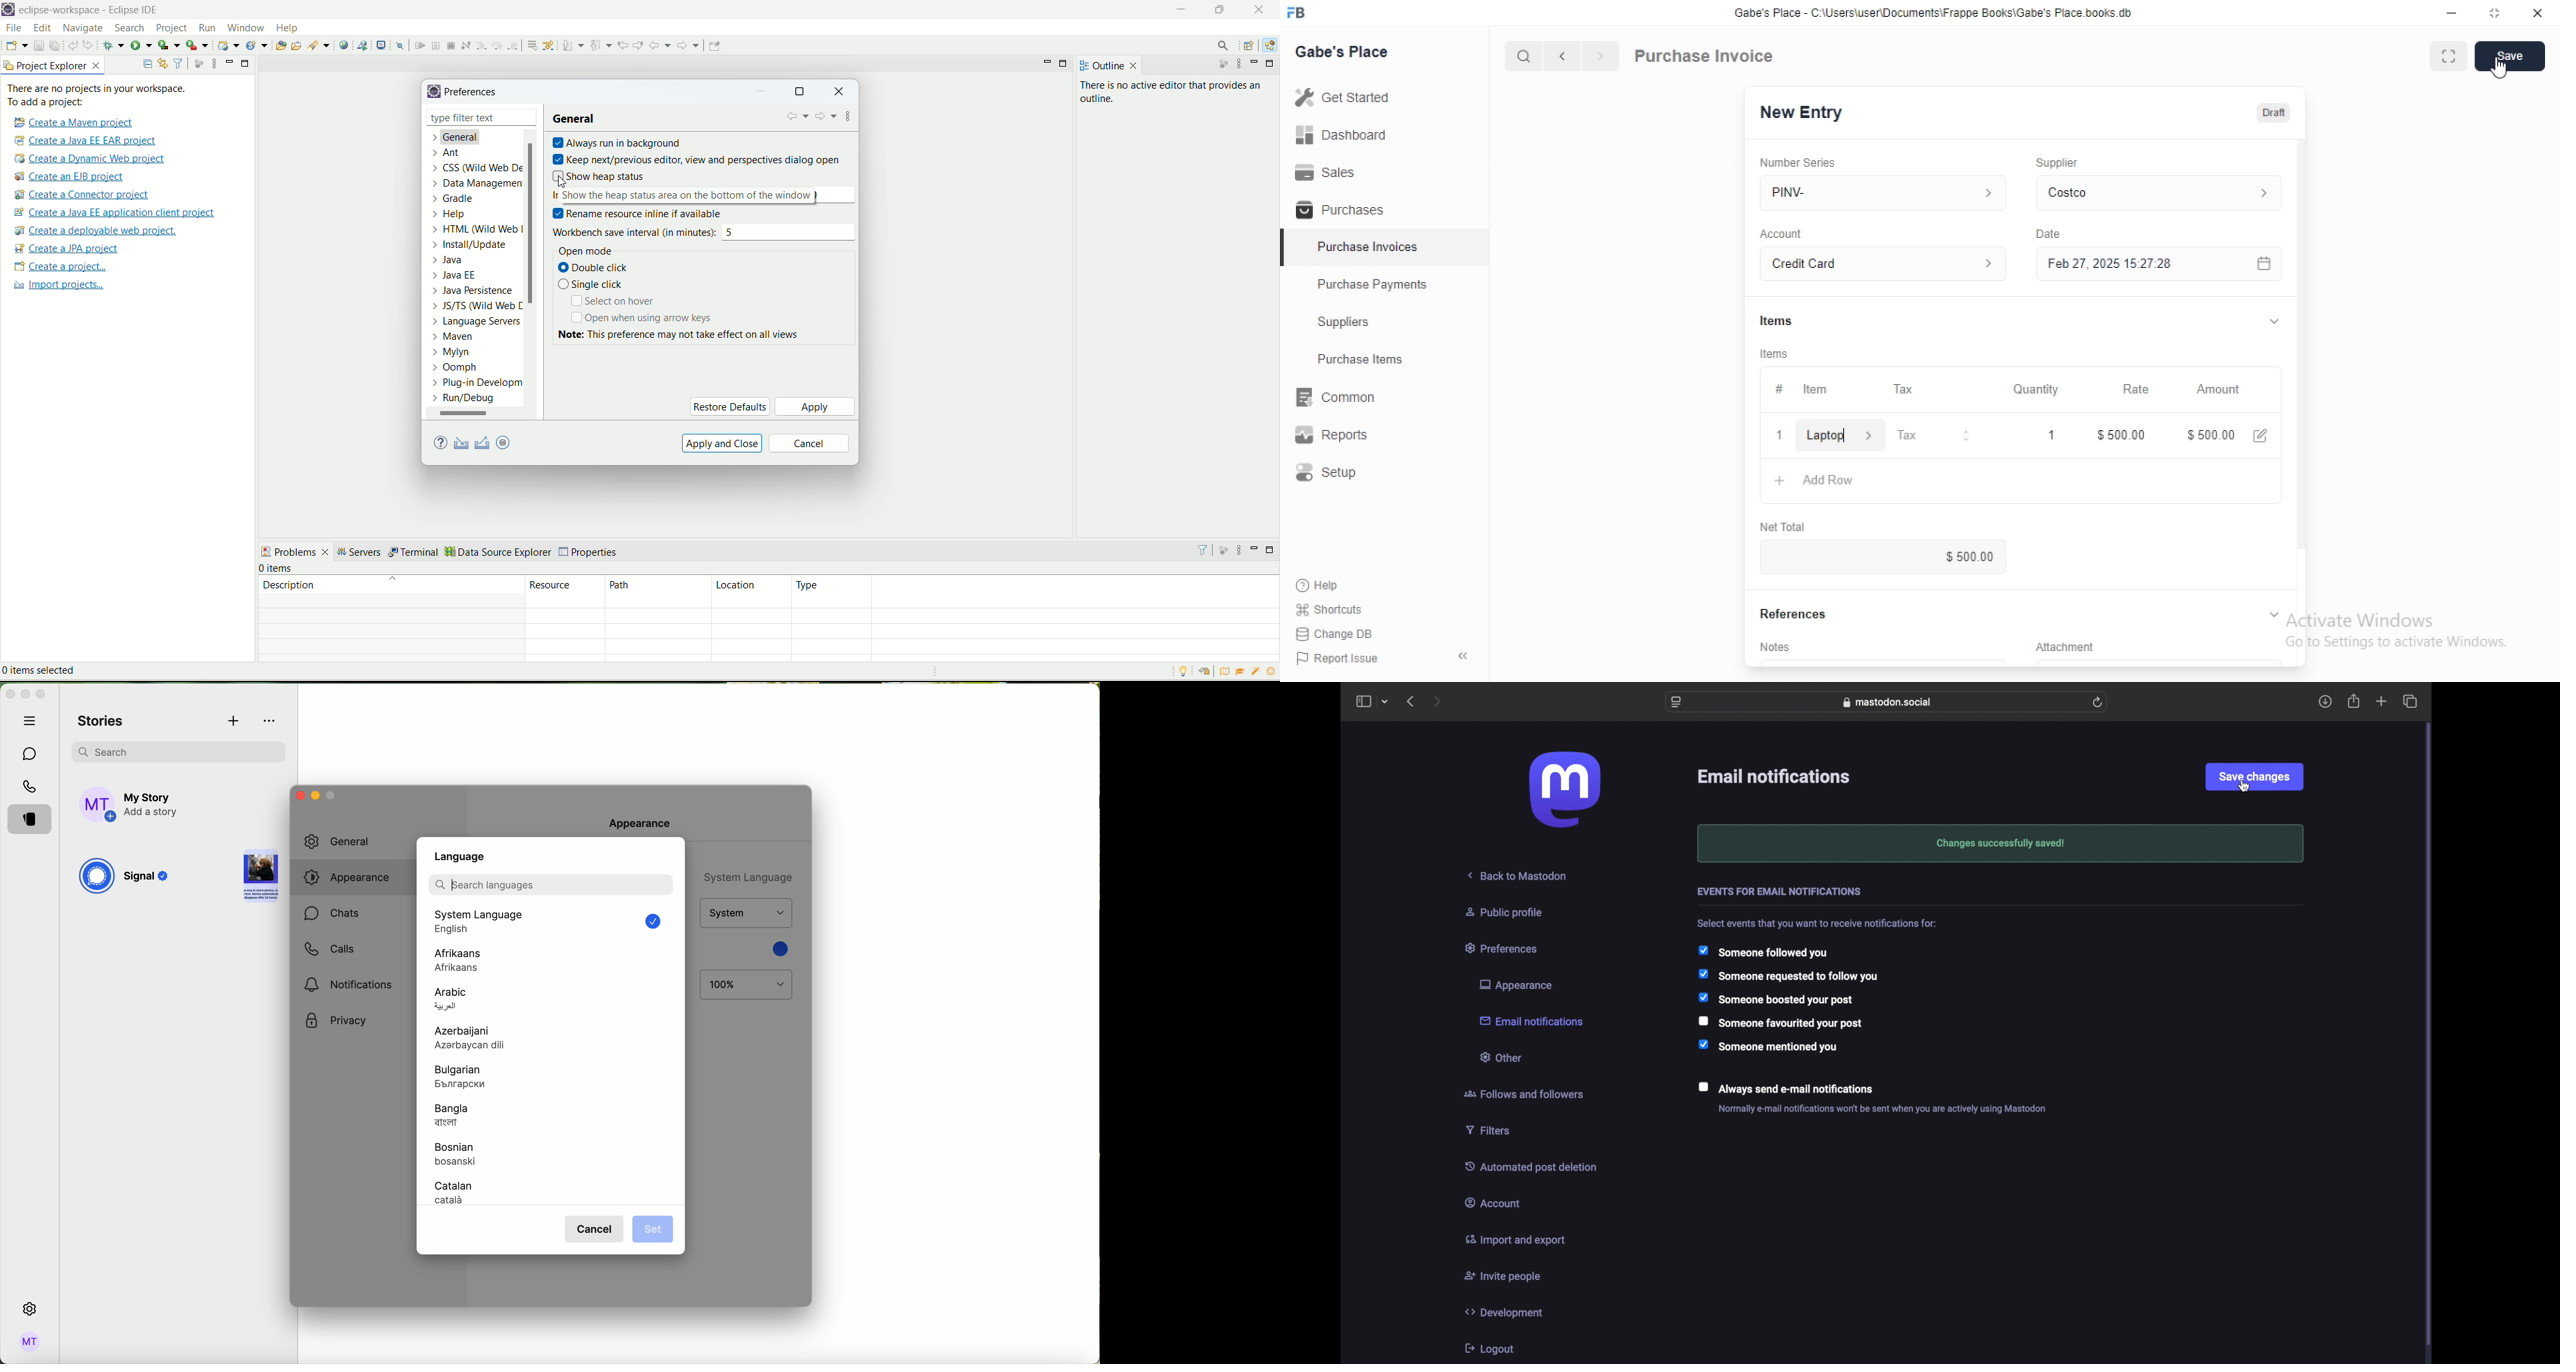 This screenshot has height=1372, width=2576. What do you see at coordinates (2032, 435) in the screenshot?
I see `1` at bounding box center [2032, 435].